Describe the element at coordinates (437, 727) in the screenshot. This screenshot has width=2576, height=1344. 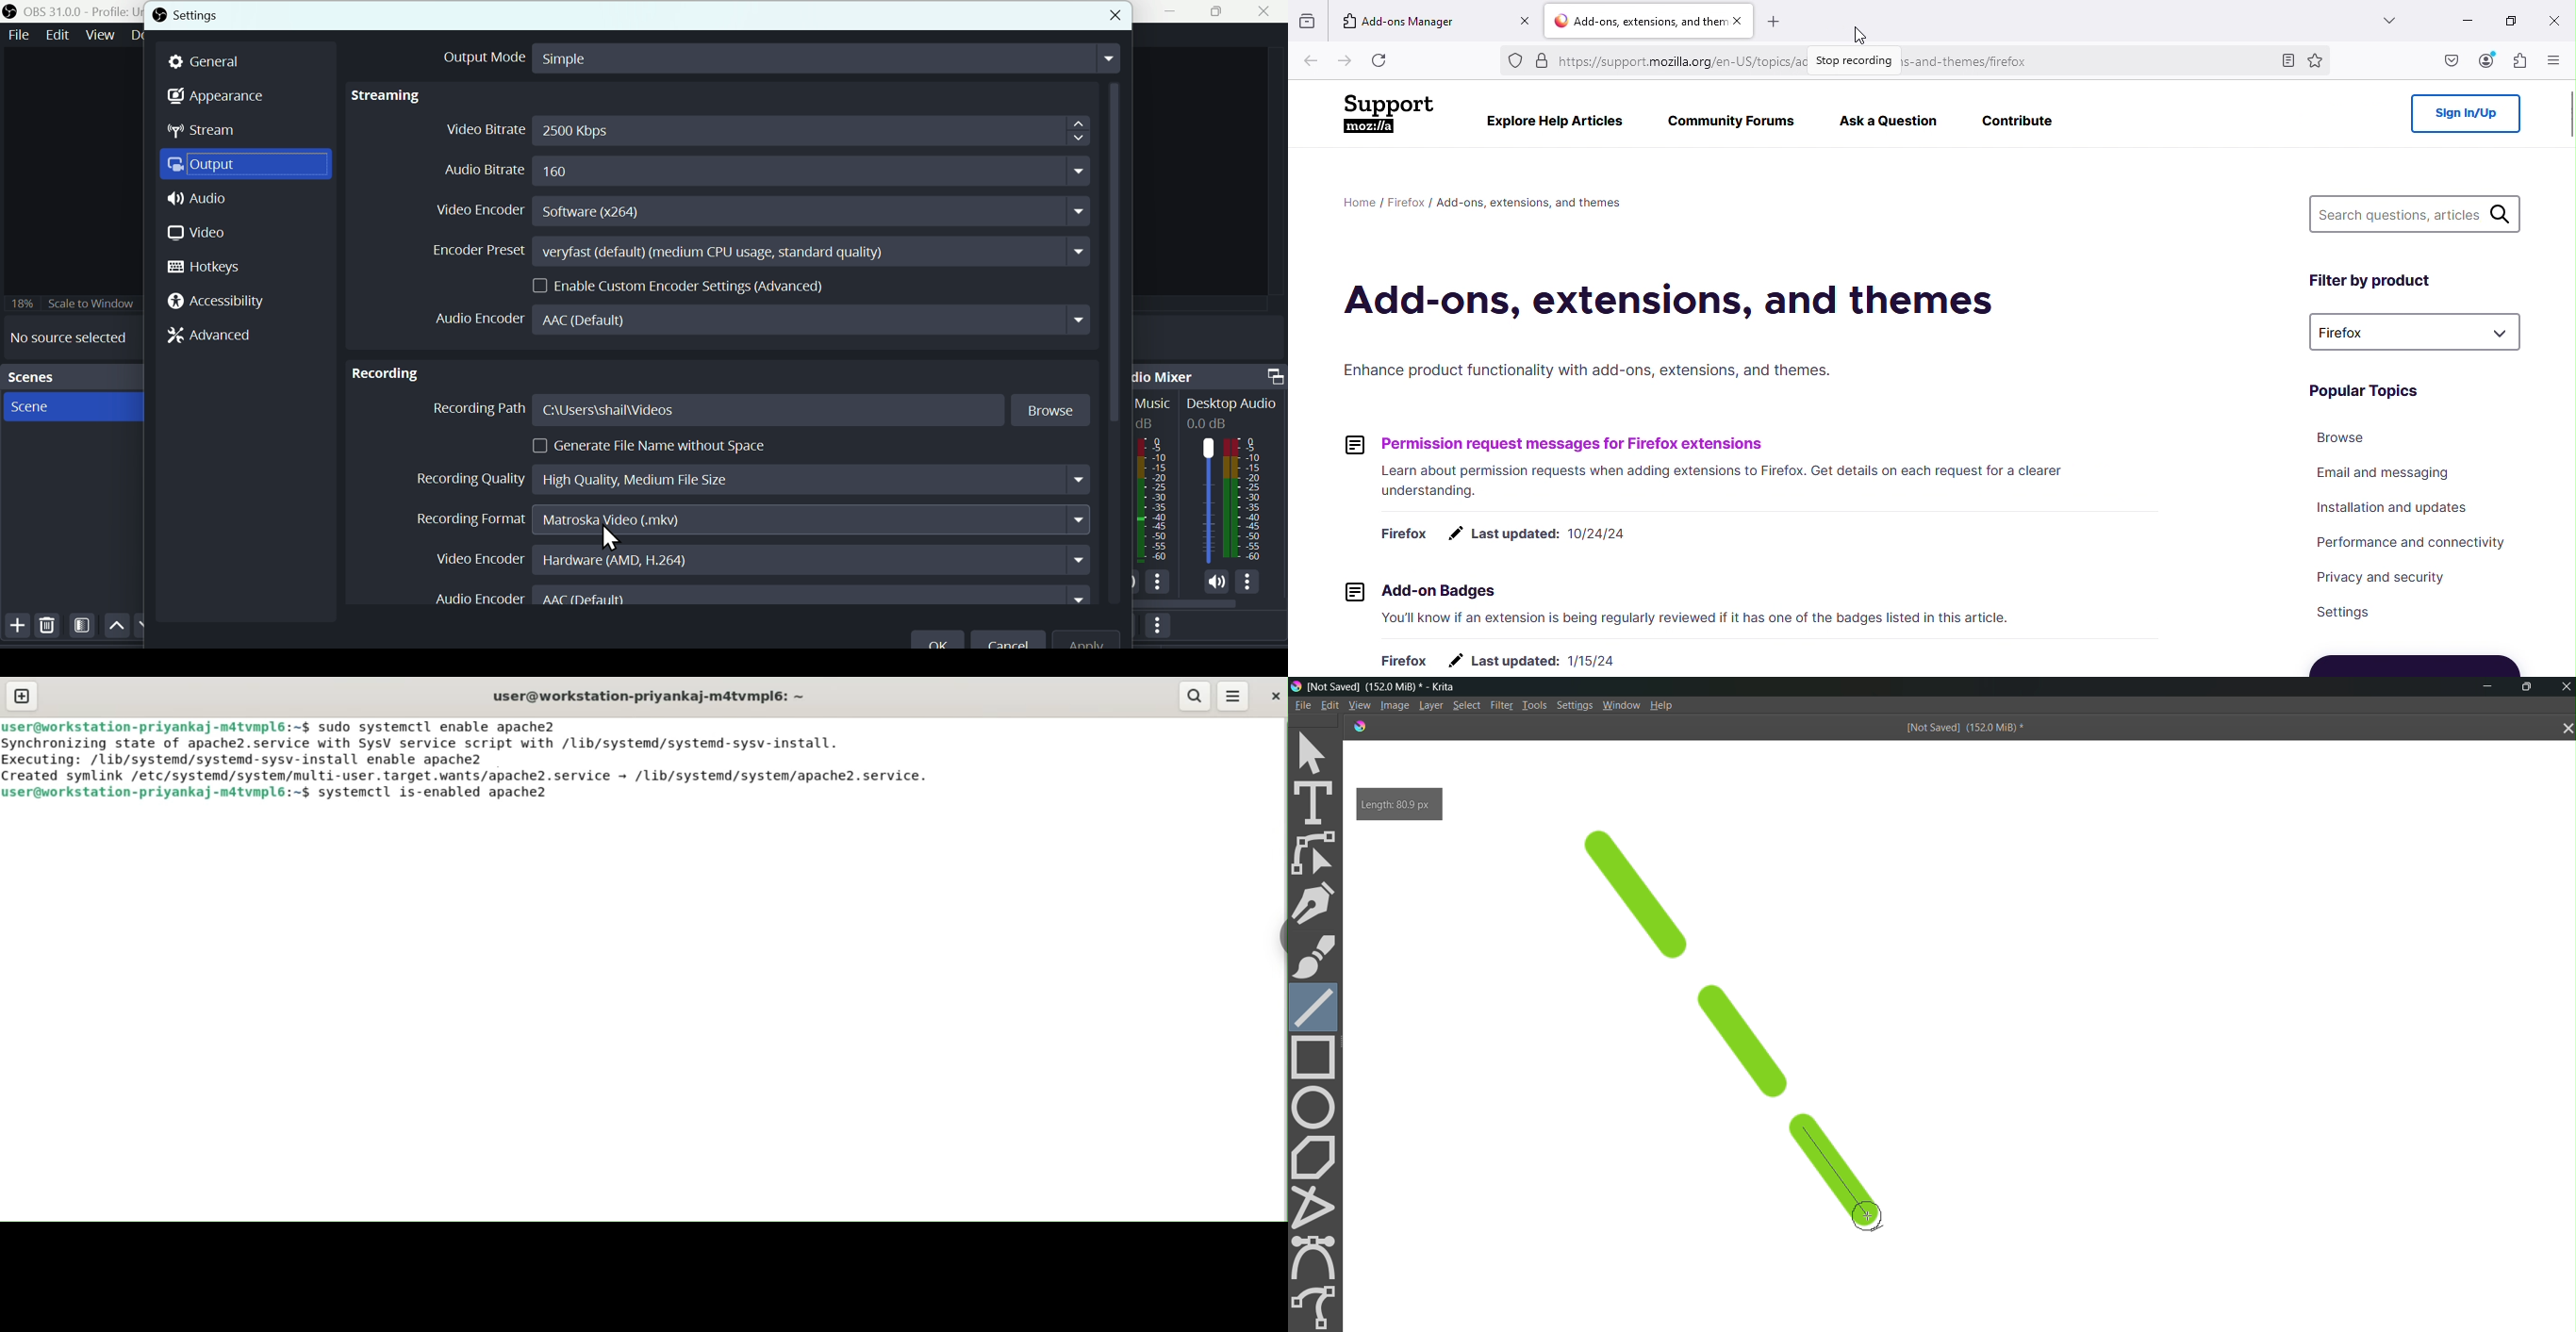
I see `sudo systemctl enable apache2` at that location.